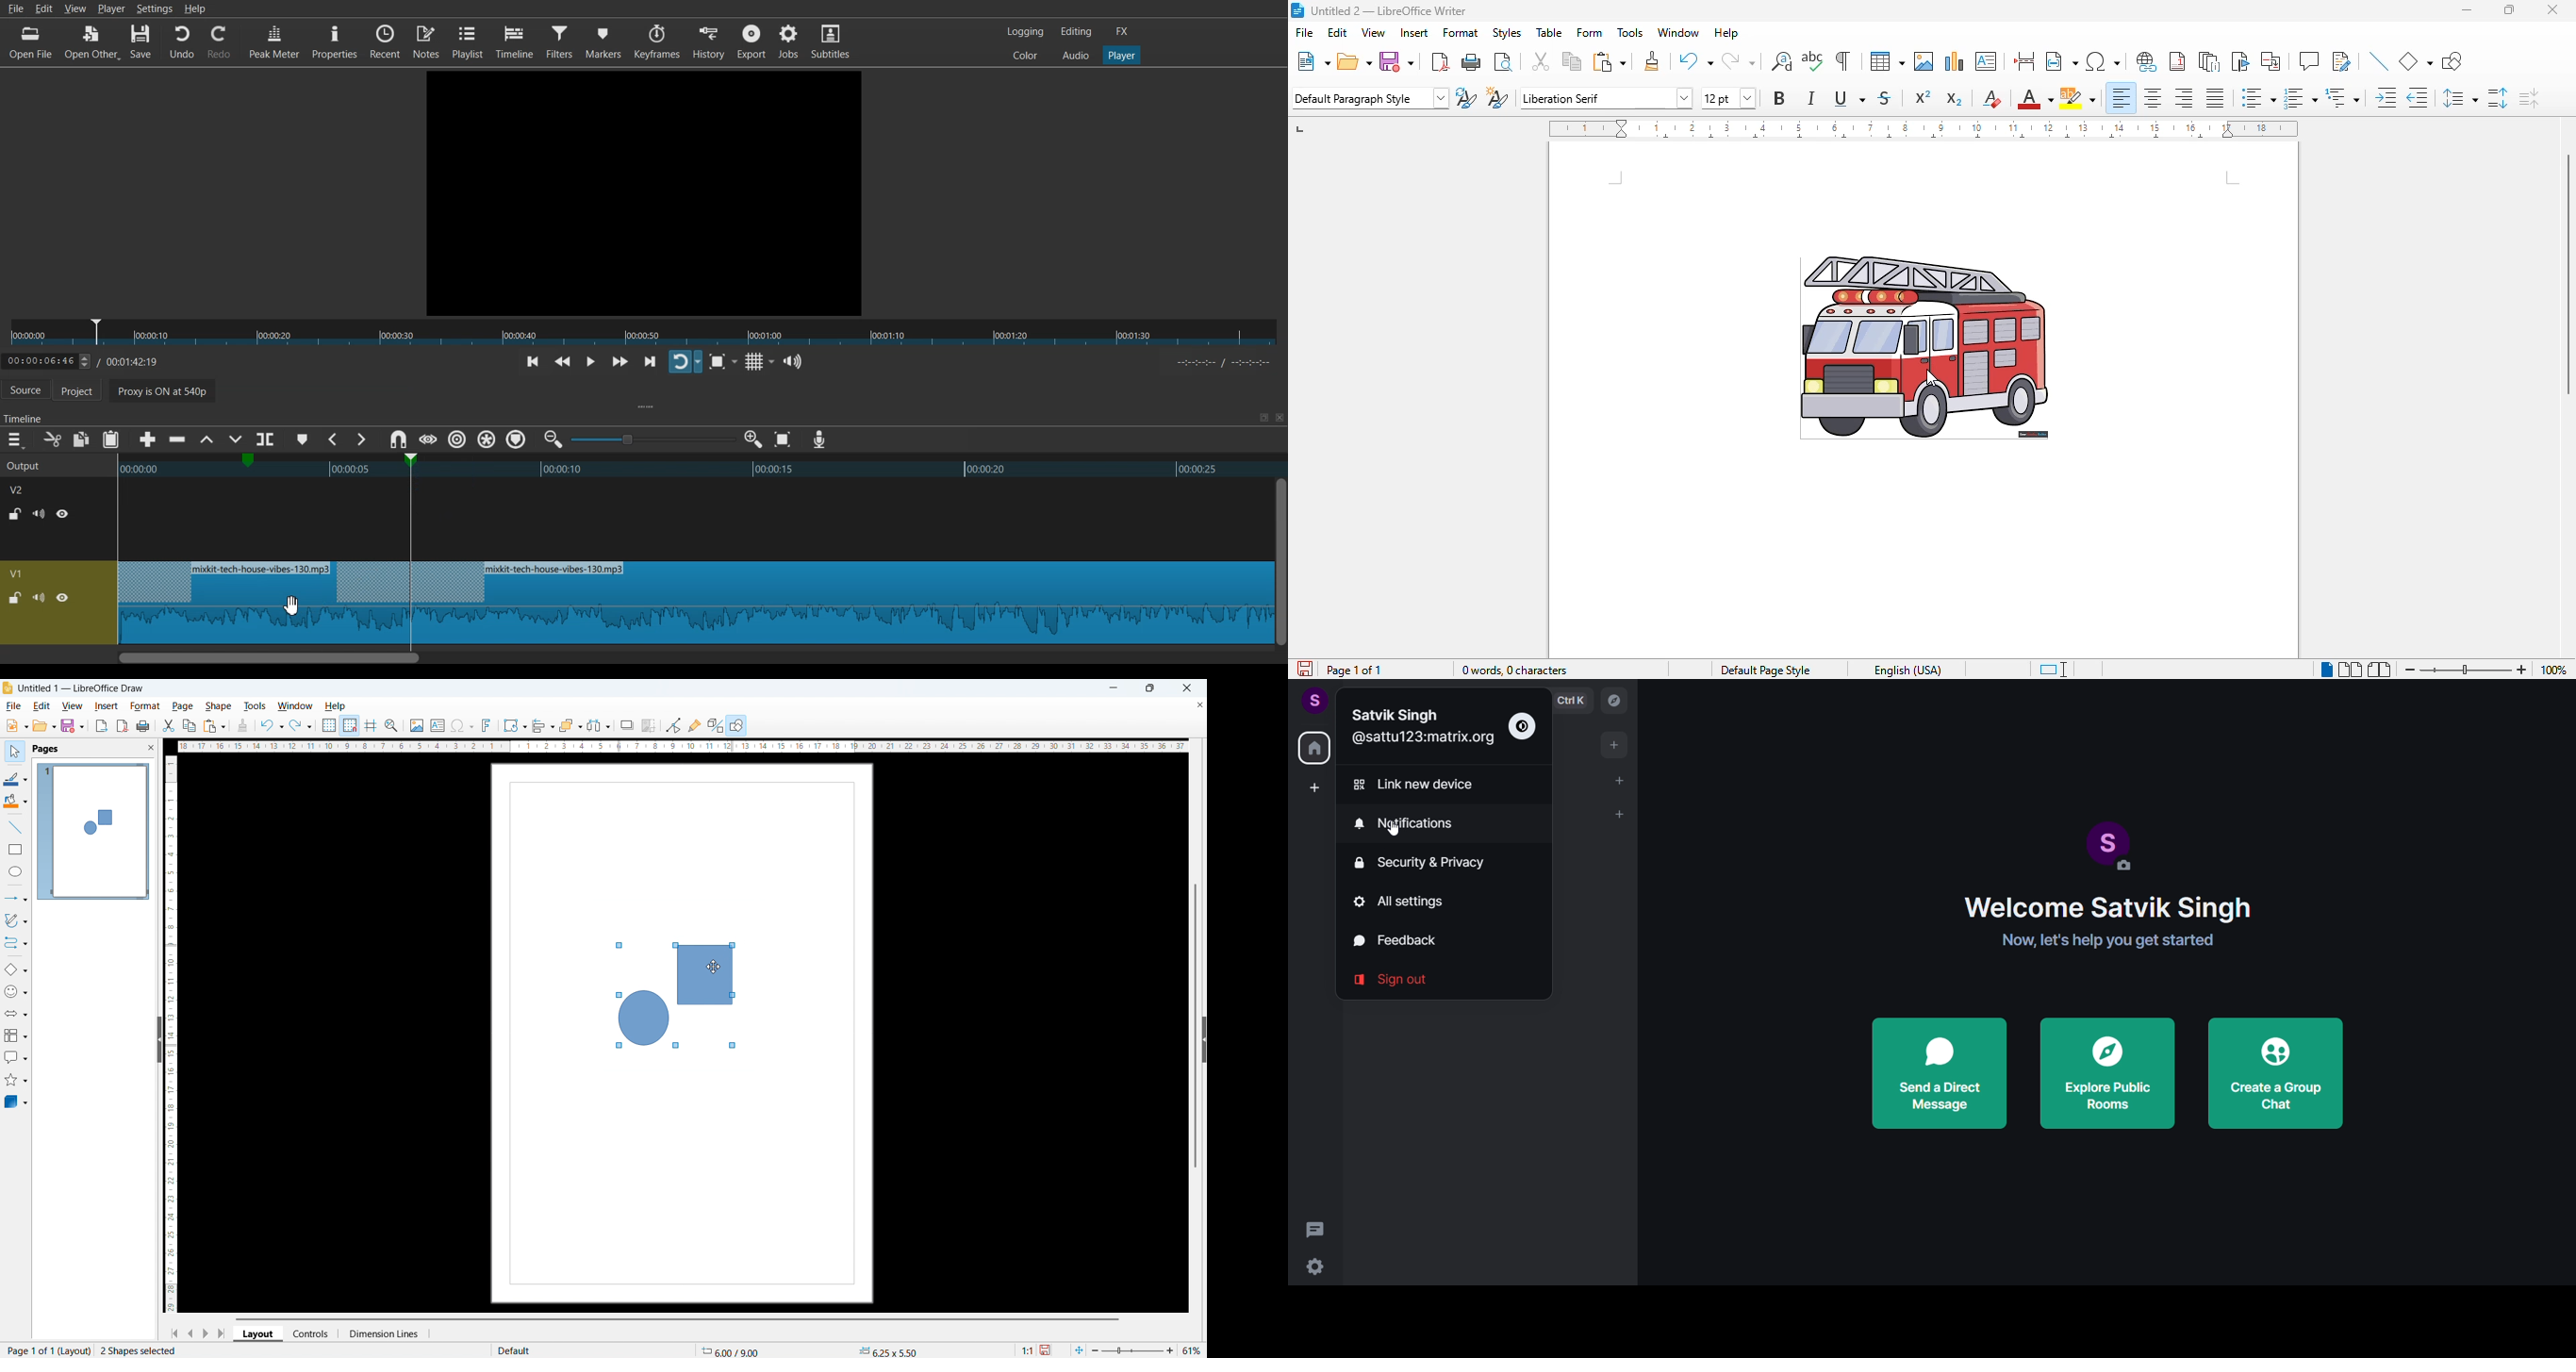 Image resolution: width=2576 pixels, height=1372 pixels. Describe the element at coordinates (1844, 60) in the screenshot. I see `toggle formatting marks` at that location.